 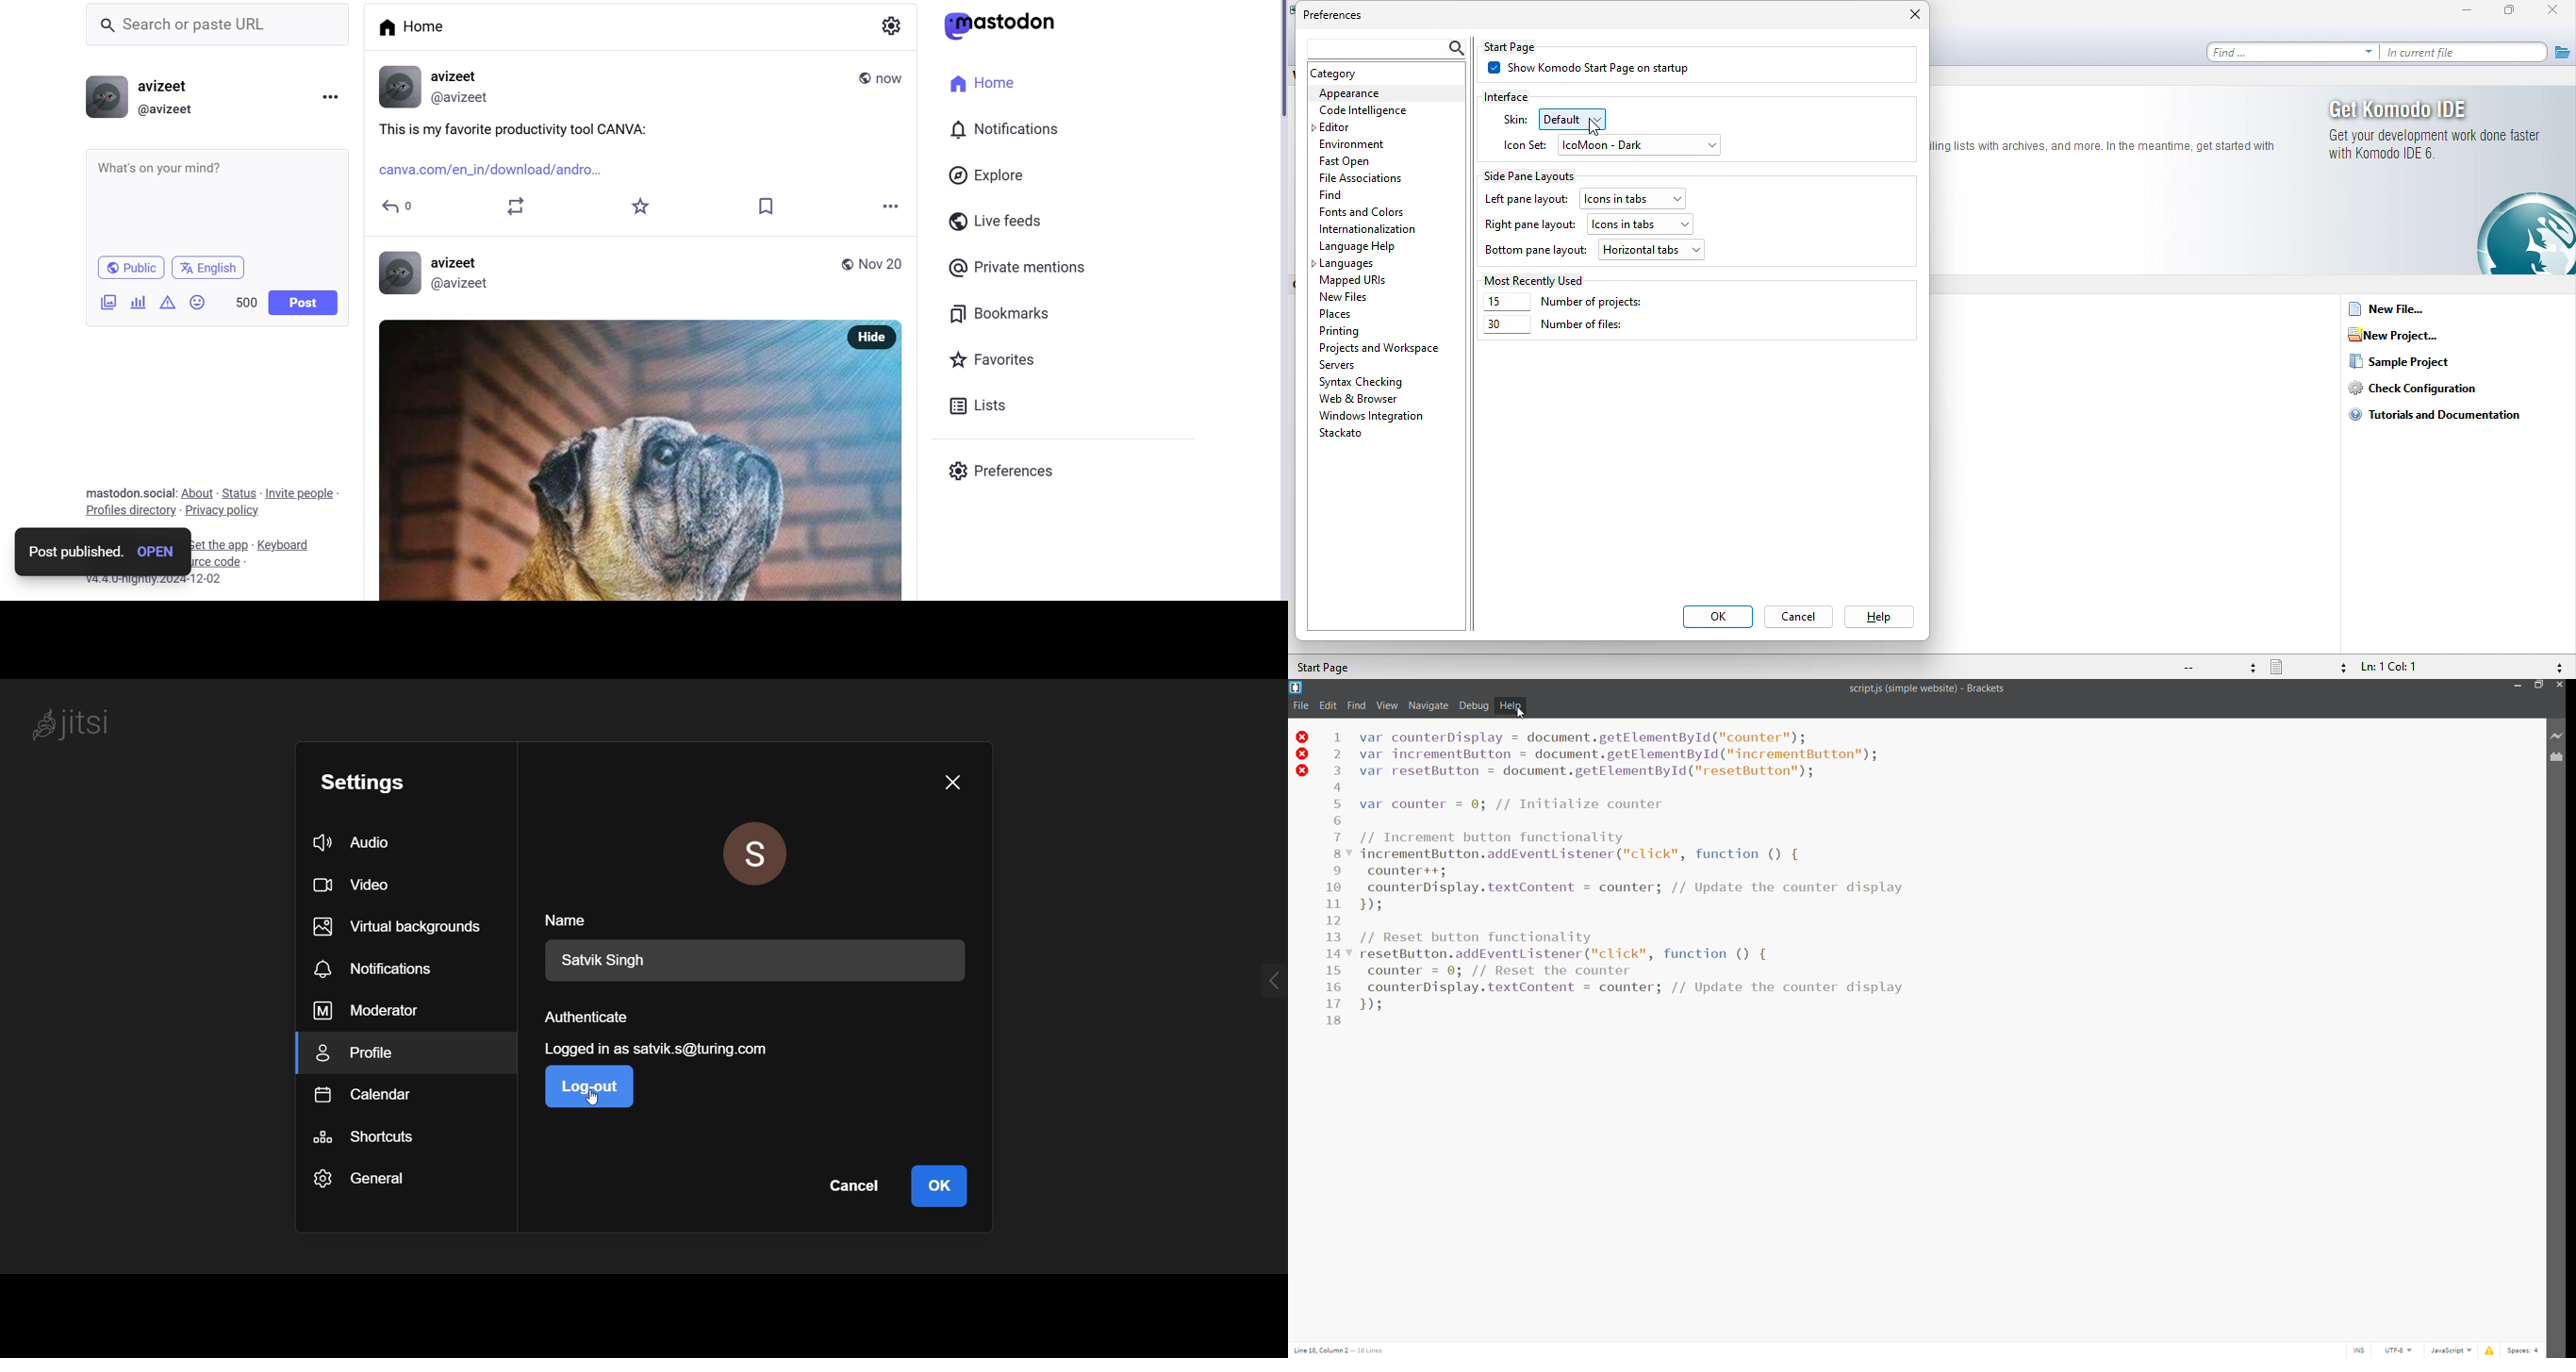 What do you see at coordinates (215, 193) in the screenshot?
I see `What's on your mind?` at bounding box center [215, 193].